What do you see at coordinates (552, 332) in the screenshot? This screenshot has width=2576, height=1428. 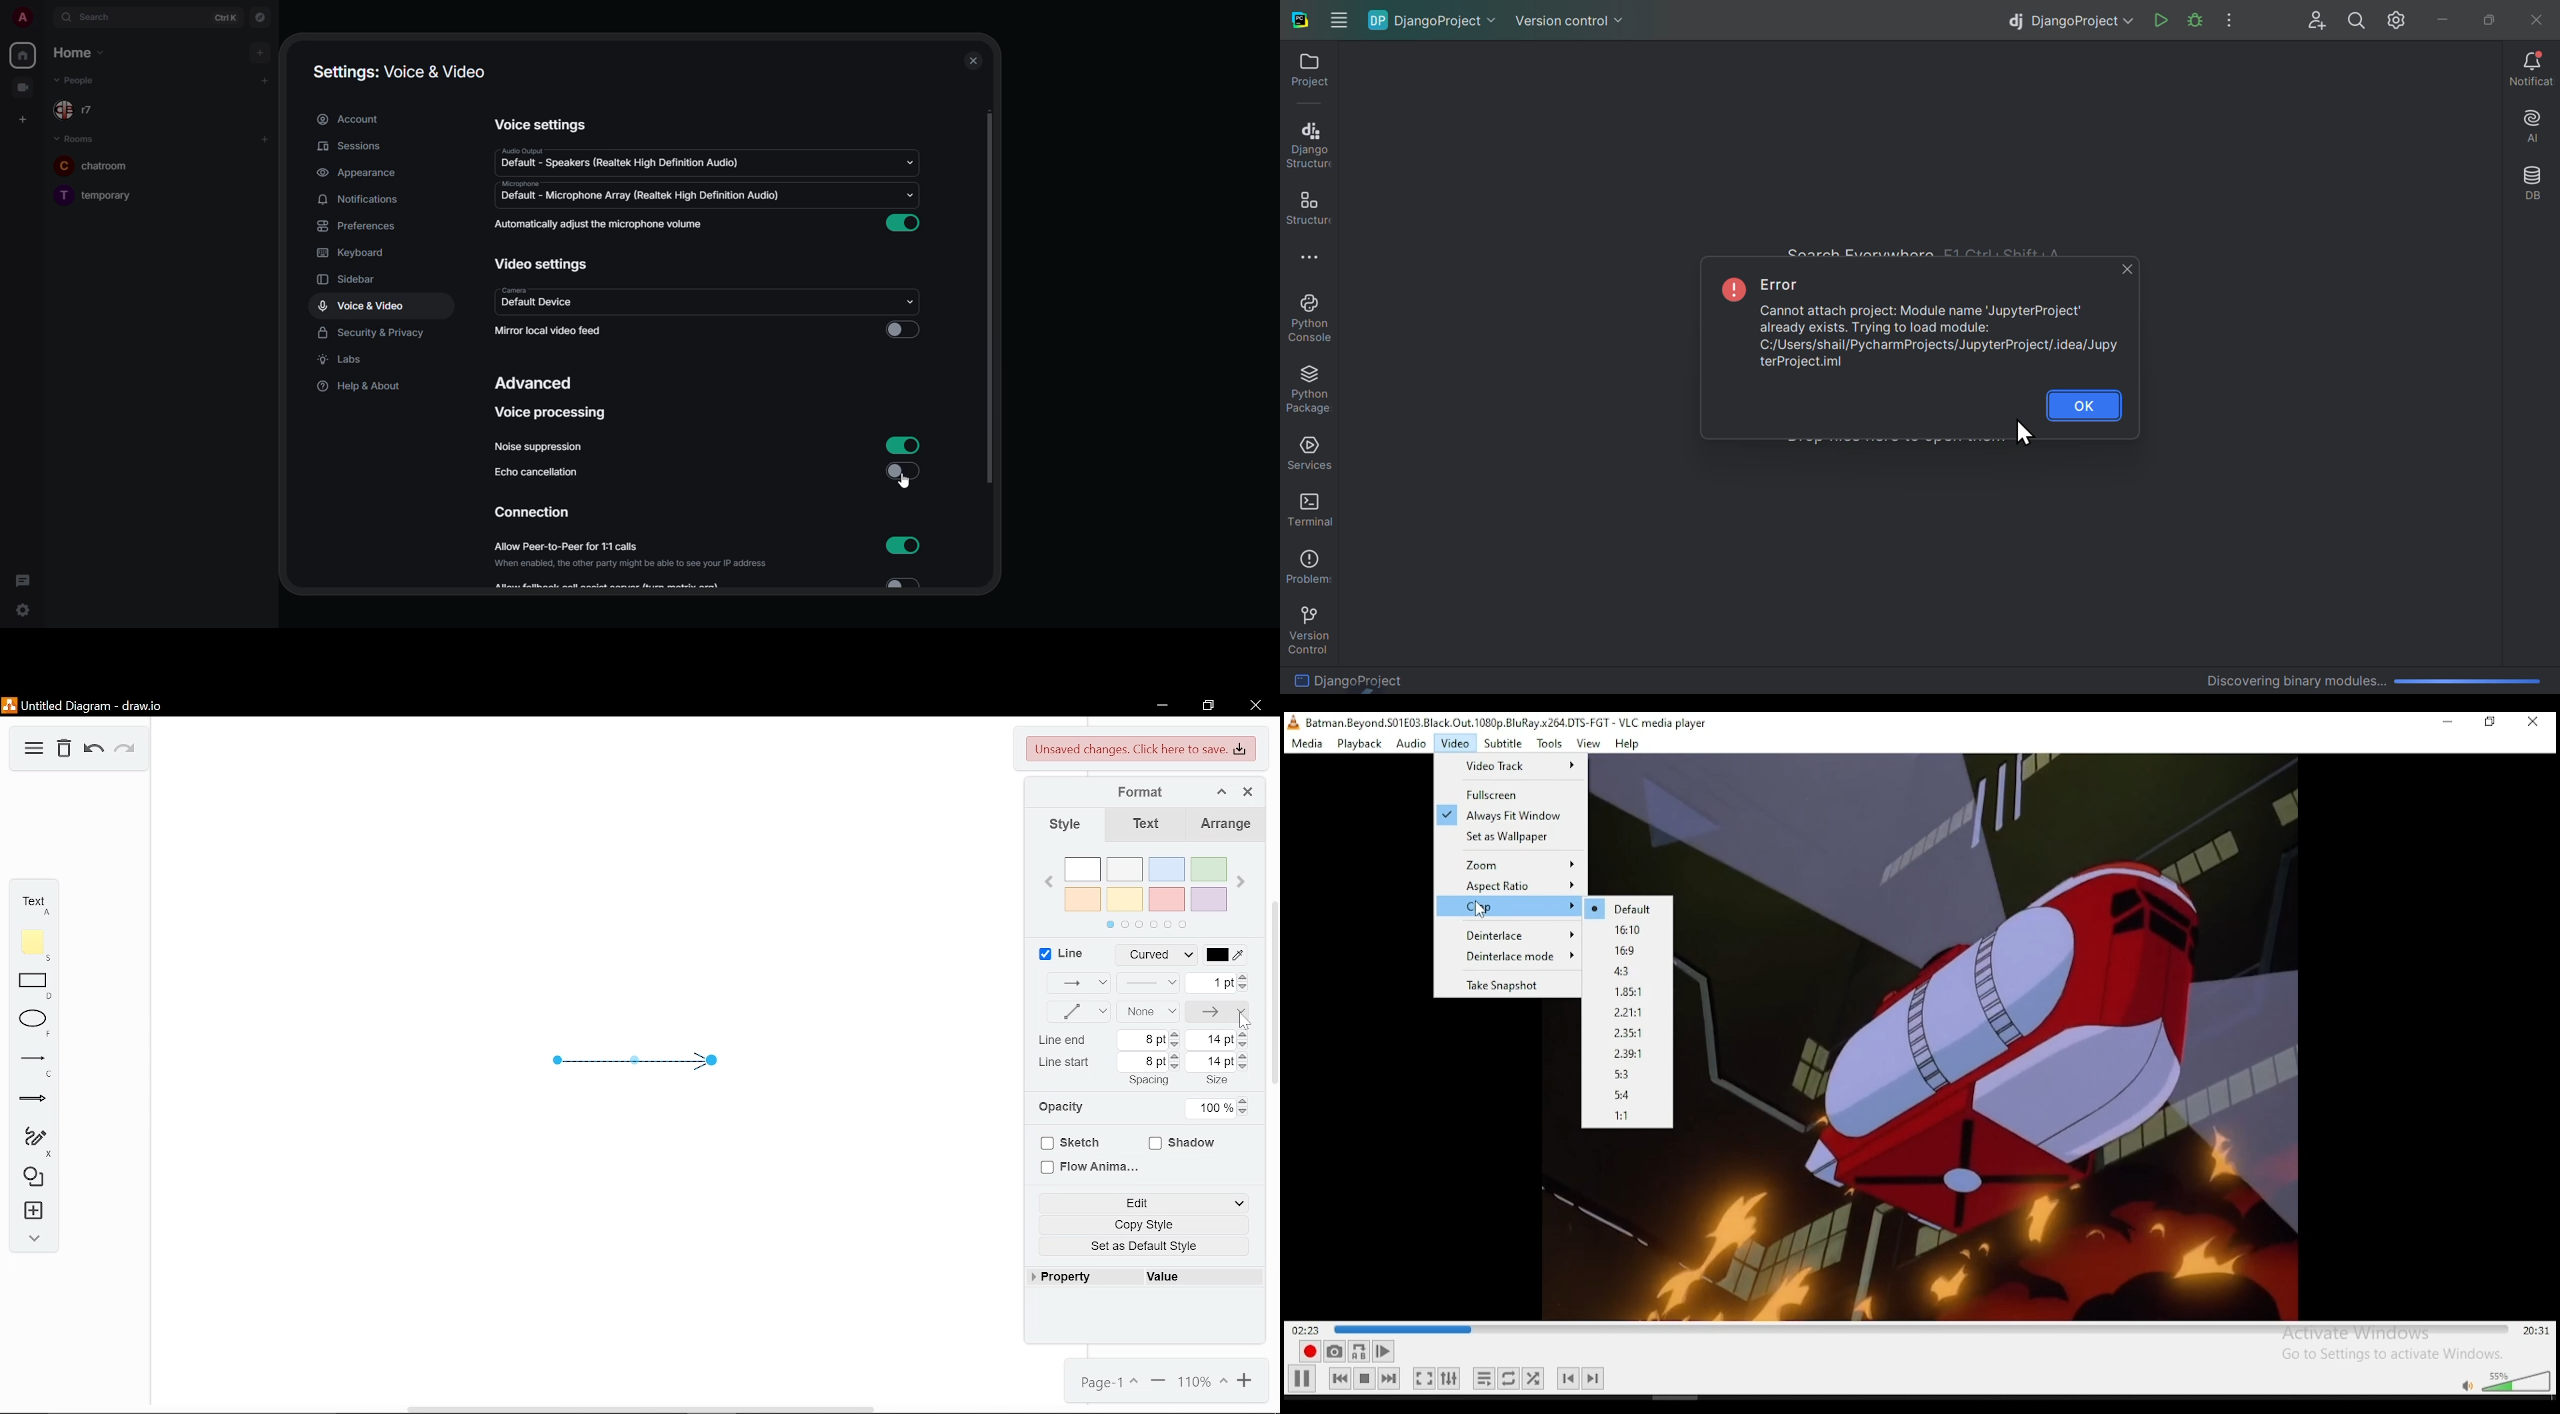 I see `mirror local video feed` at bounding box center [552, 332].